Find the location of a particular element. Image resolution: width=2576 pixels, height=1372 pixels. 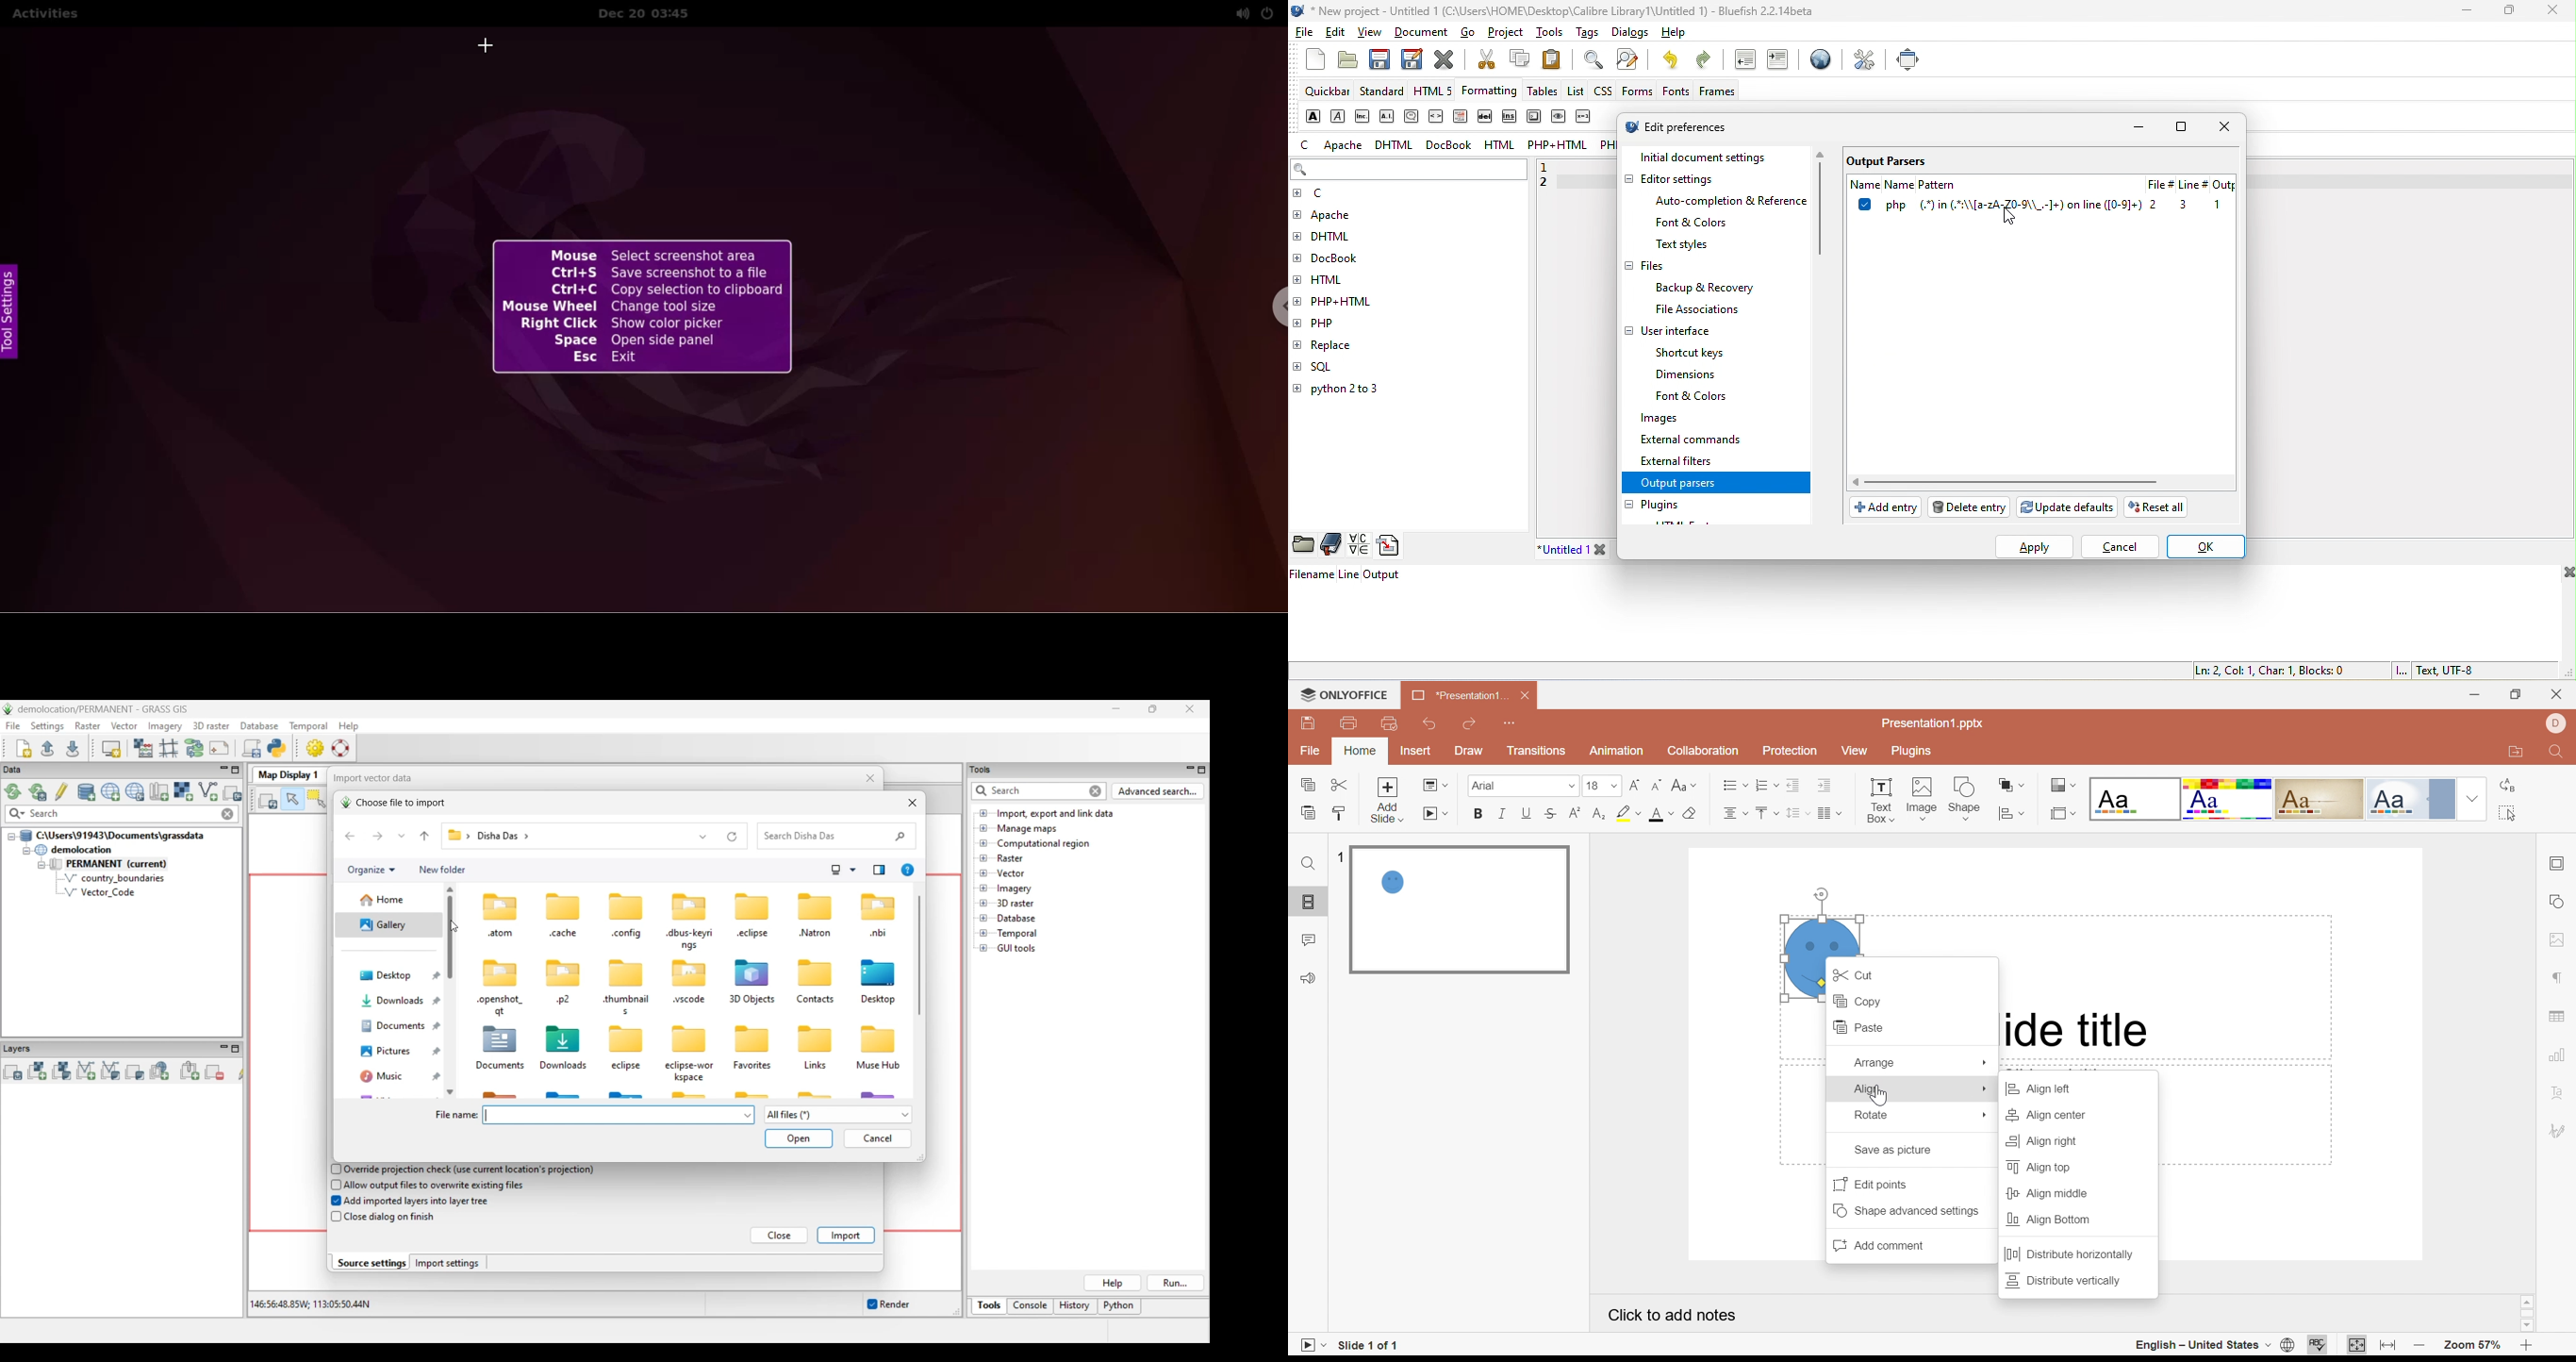

Align Left is located at coordinates (2047, 1090).